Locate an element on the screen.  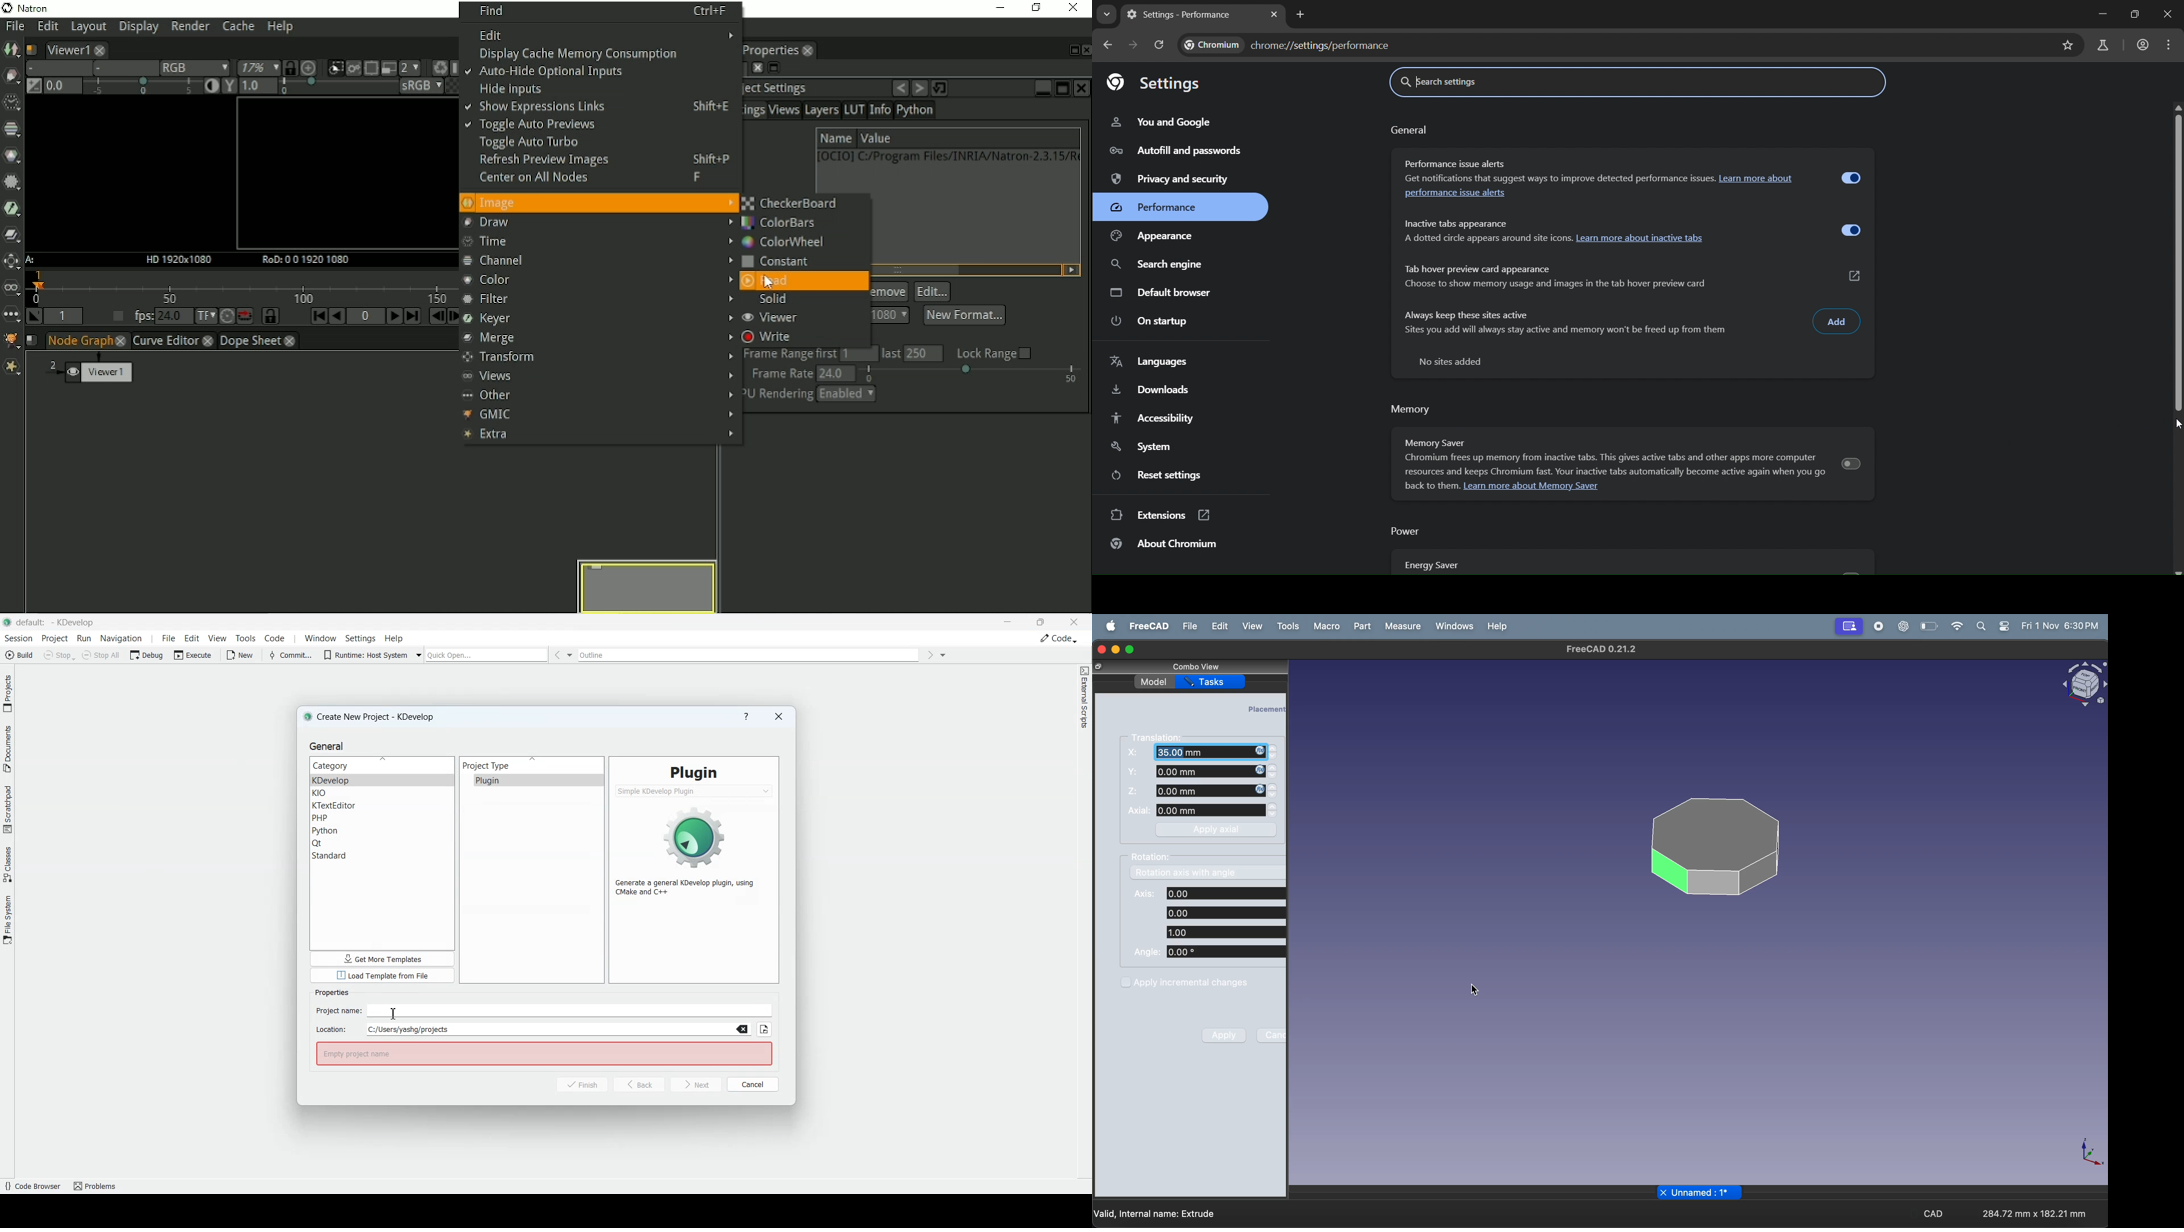
view is located at coordinates (1252, 627).